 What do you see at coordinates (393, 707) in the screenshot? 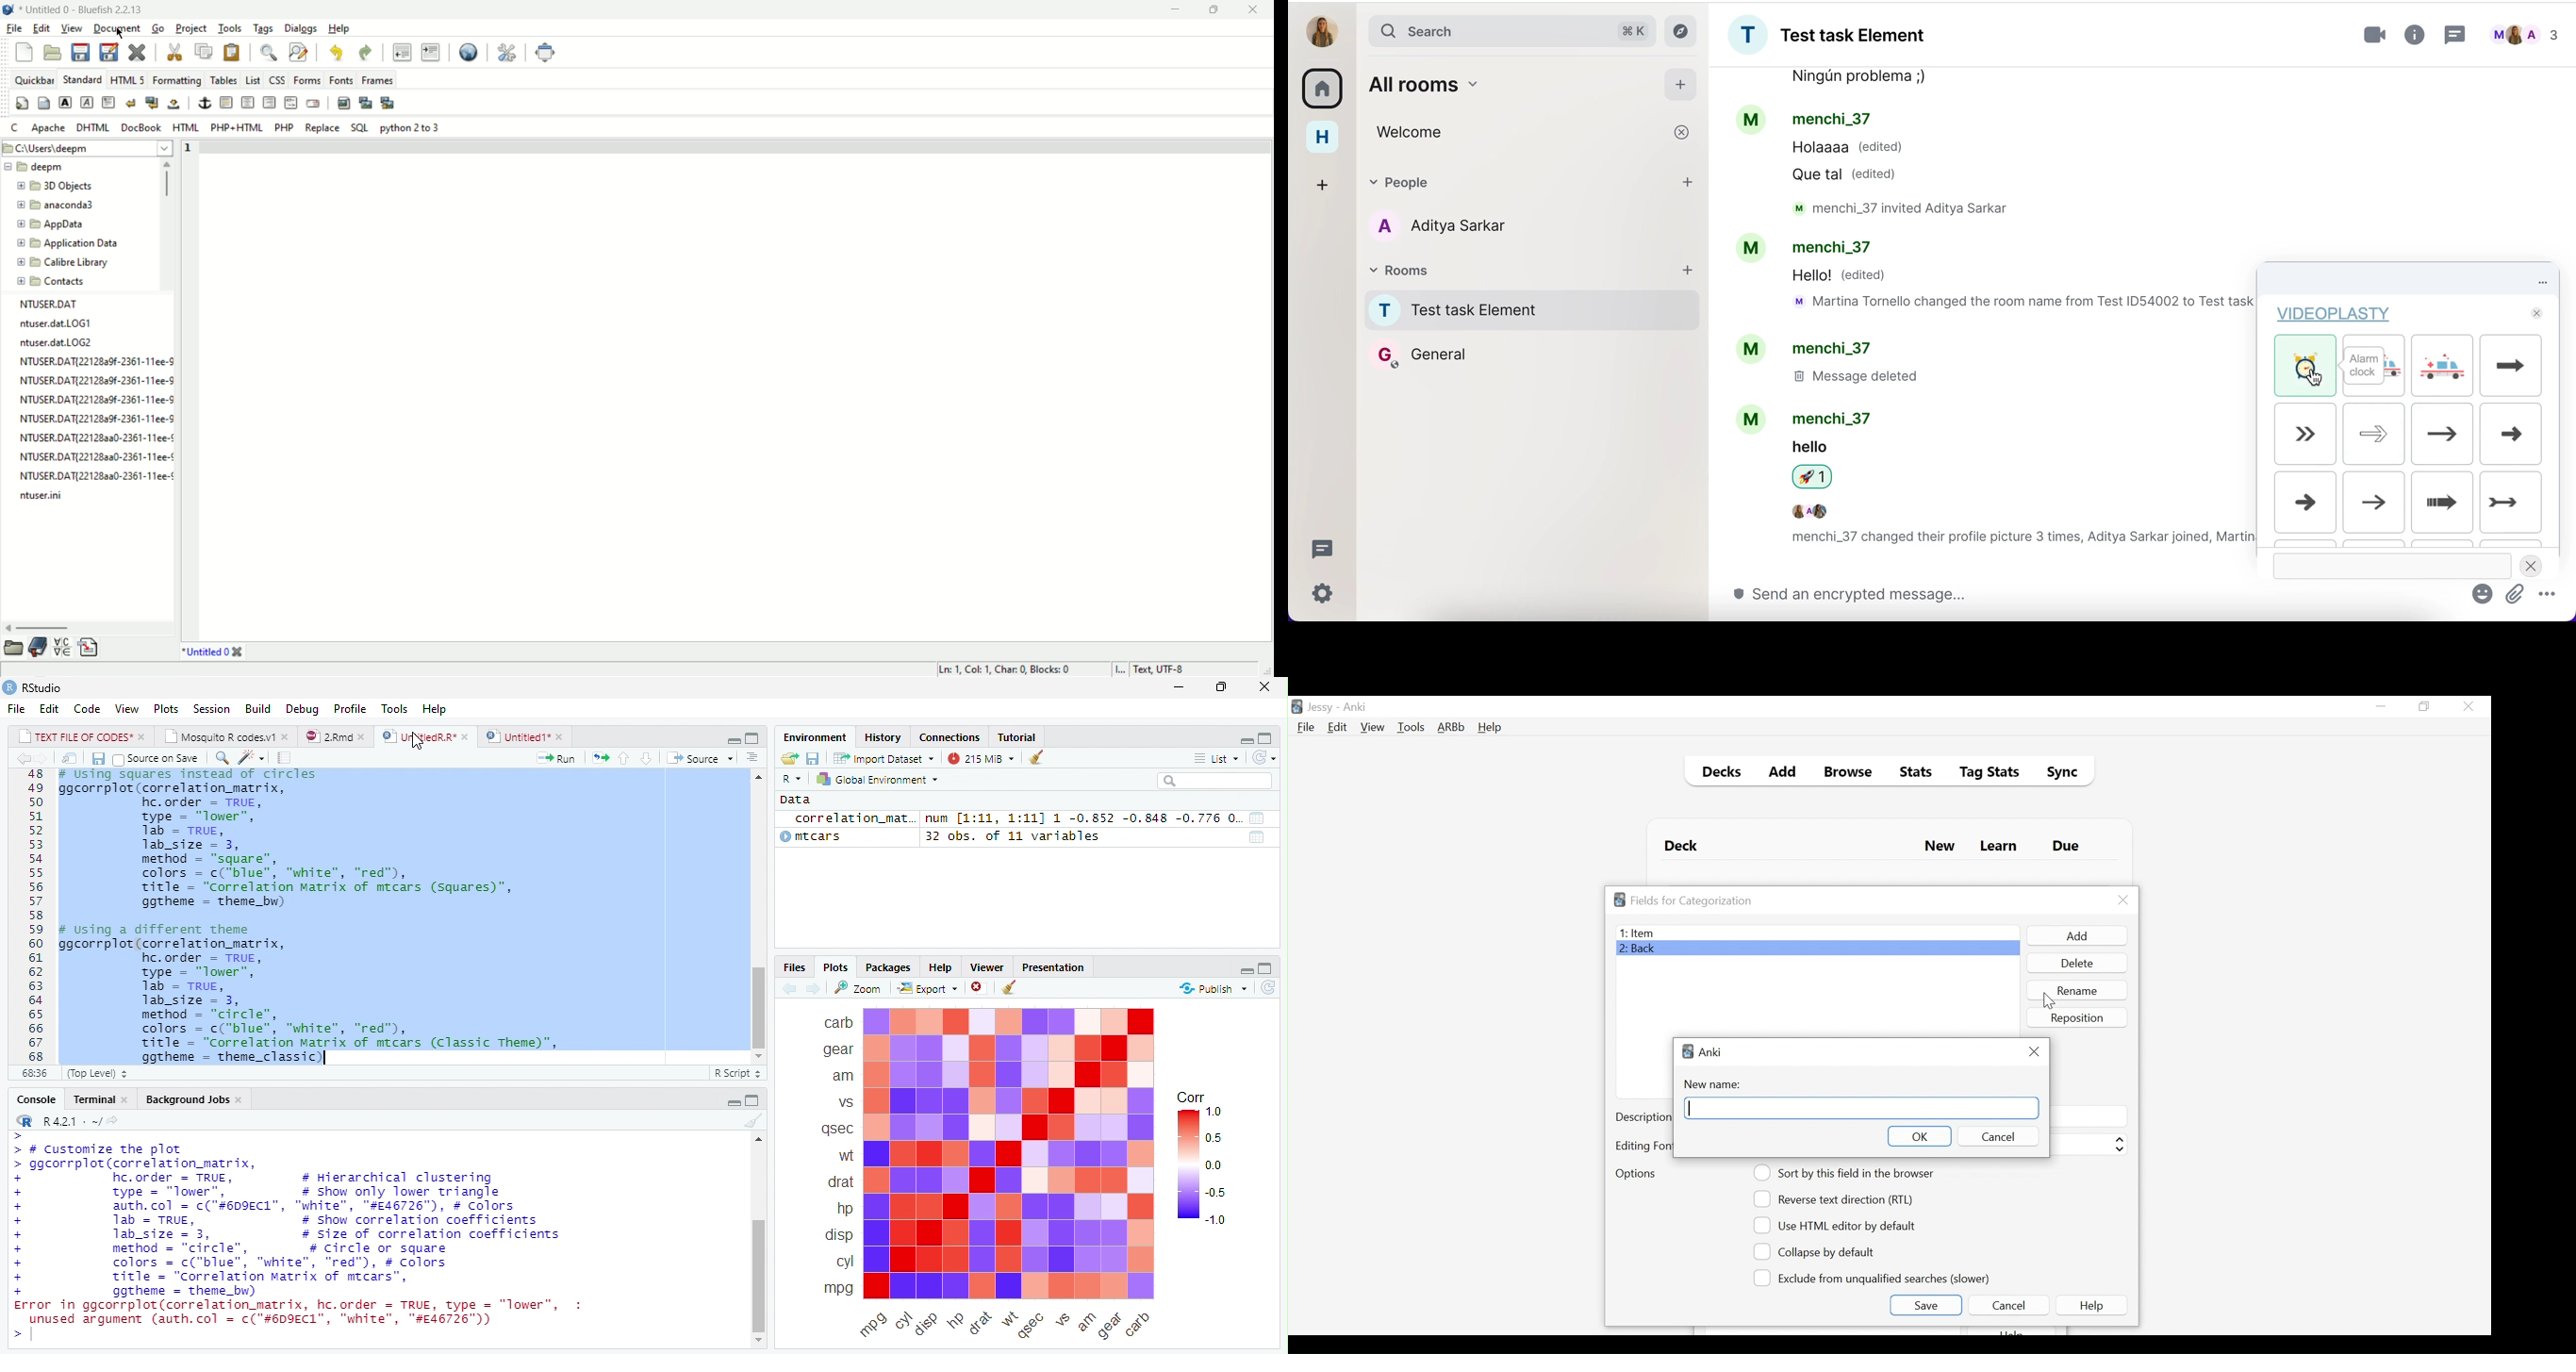
I see `Tools` at bounding box center [393, 707].